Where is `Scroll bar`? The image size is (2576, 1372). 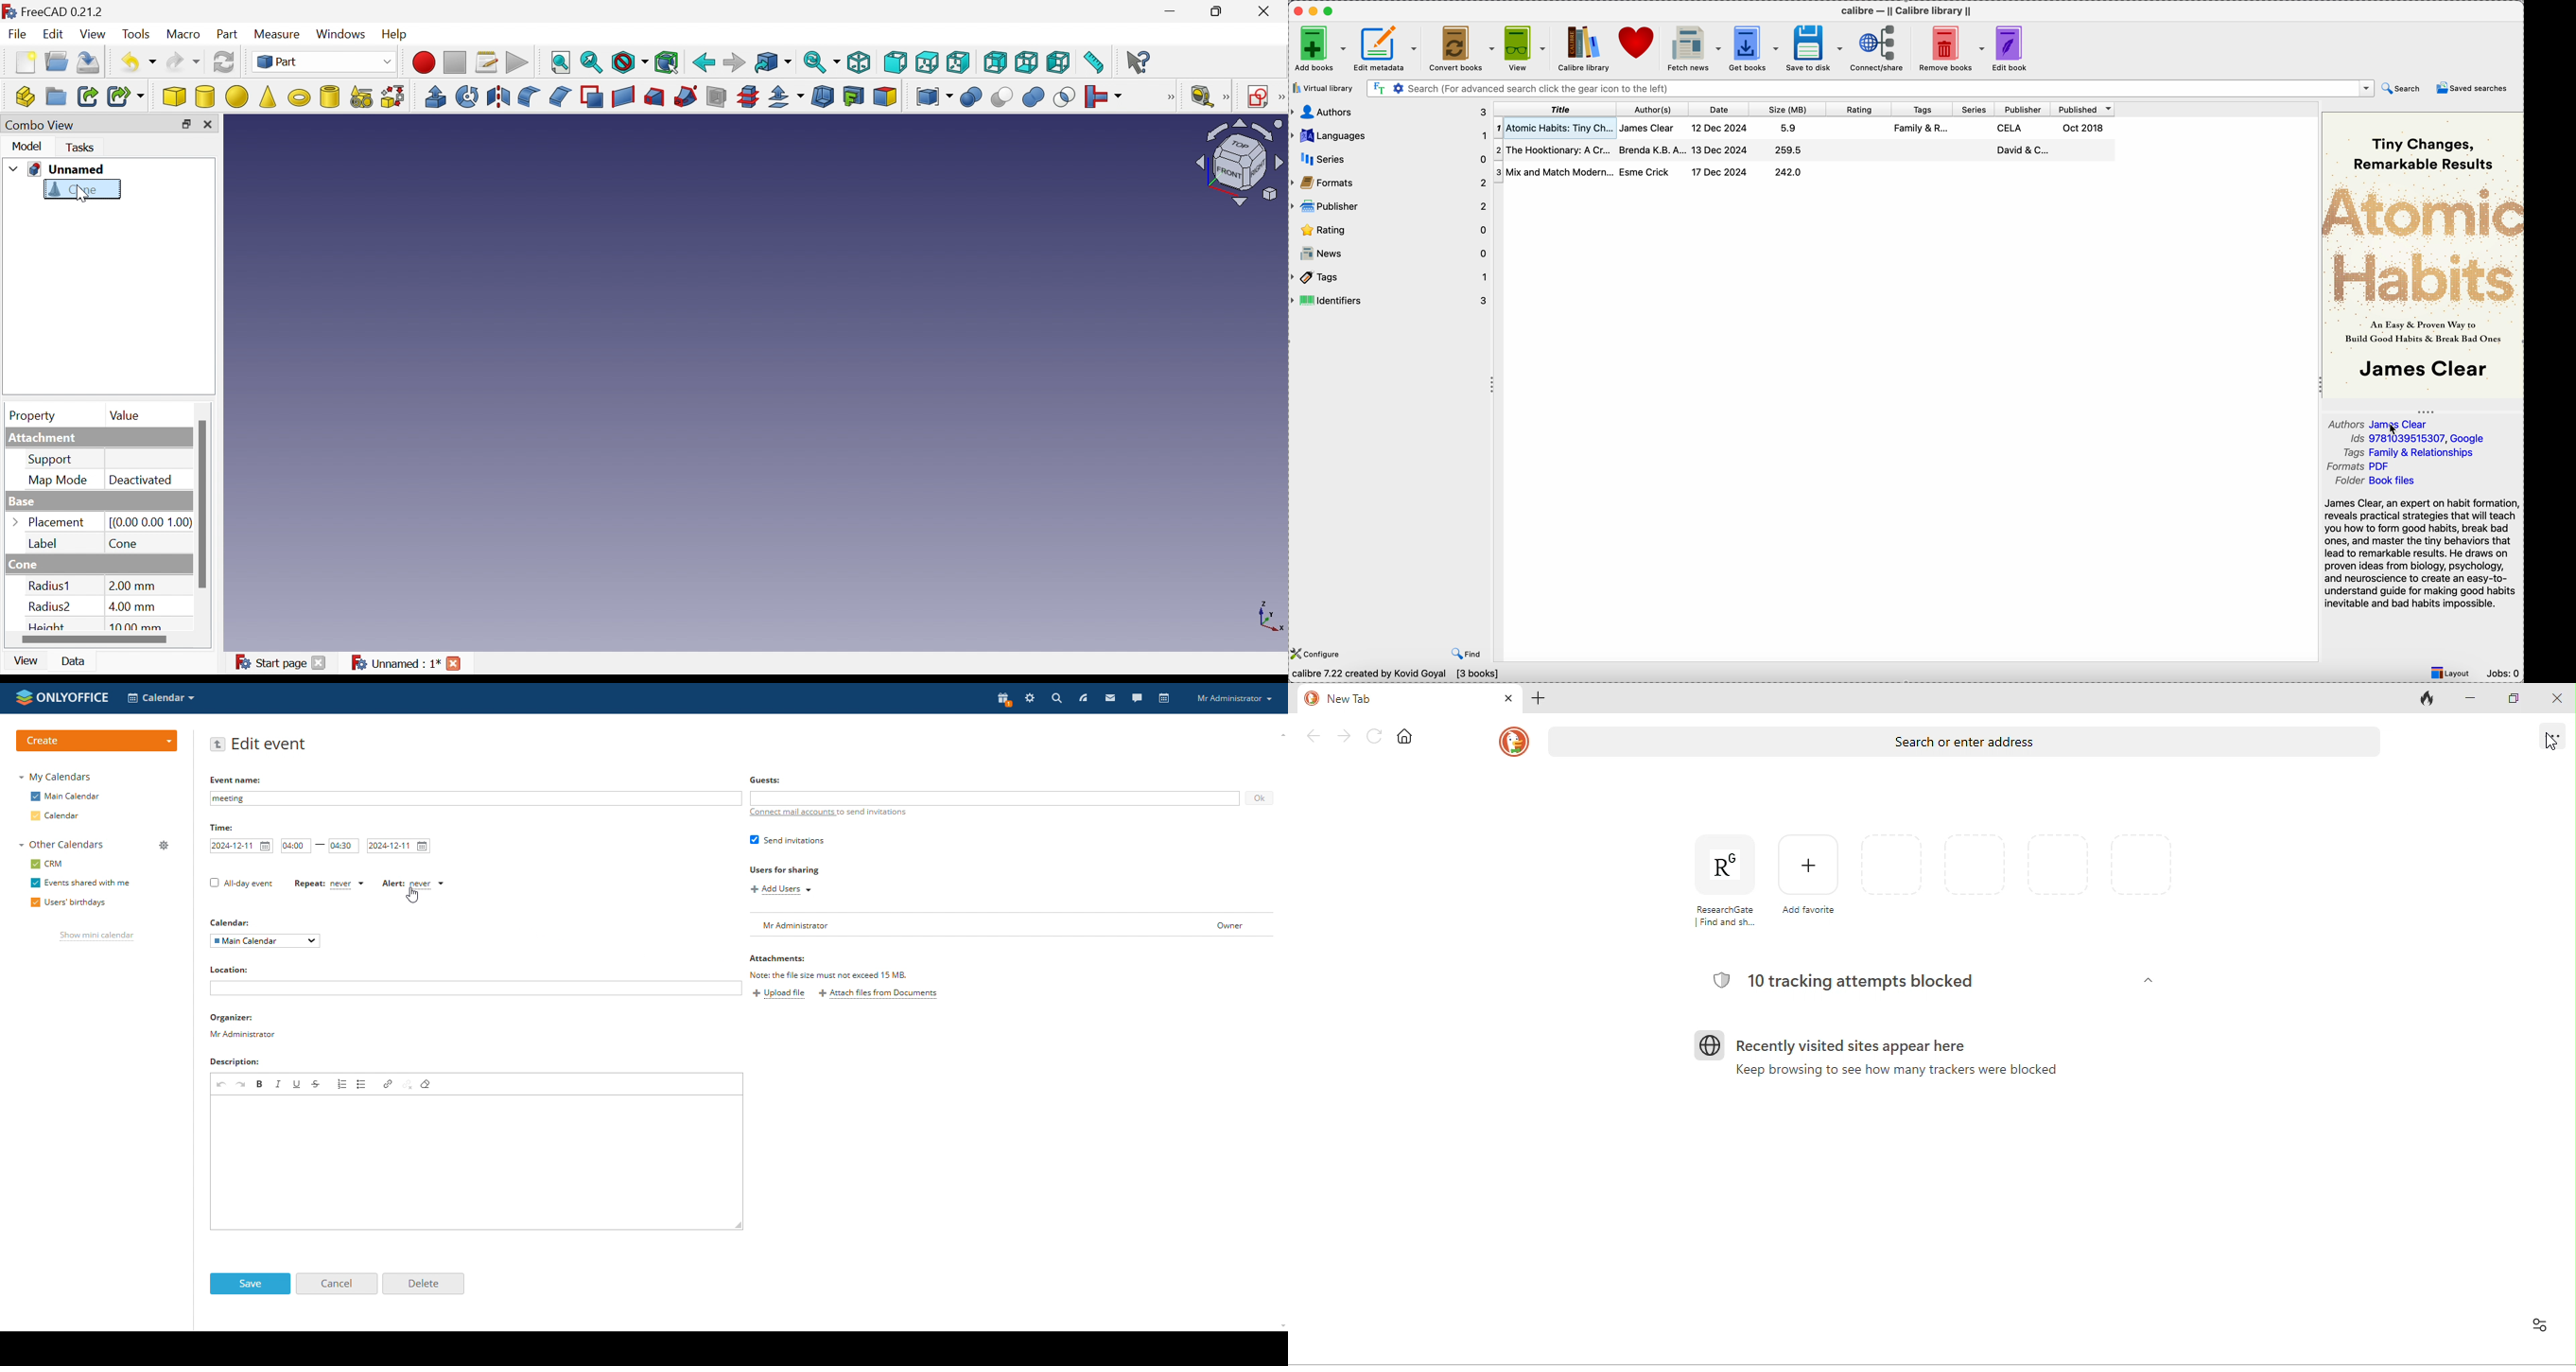
Scroll bar is located at coordinates (95, 640).